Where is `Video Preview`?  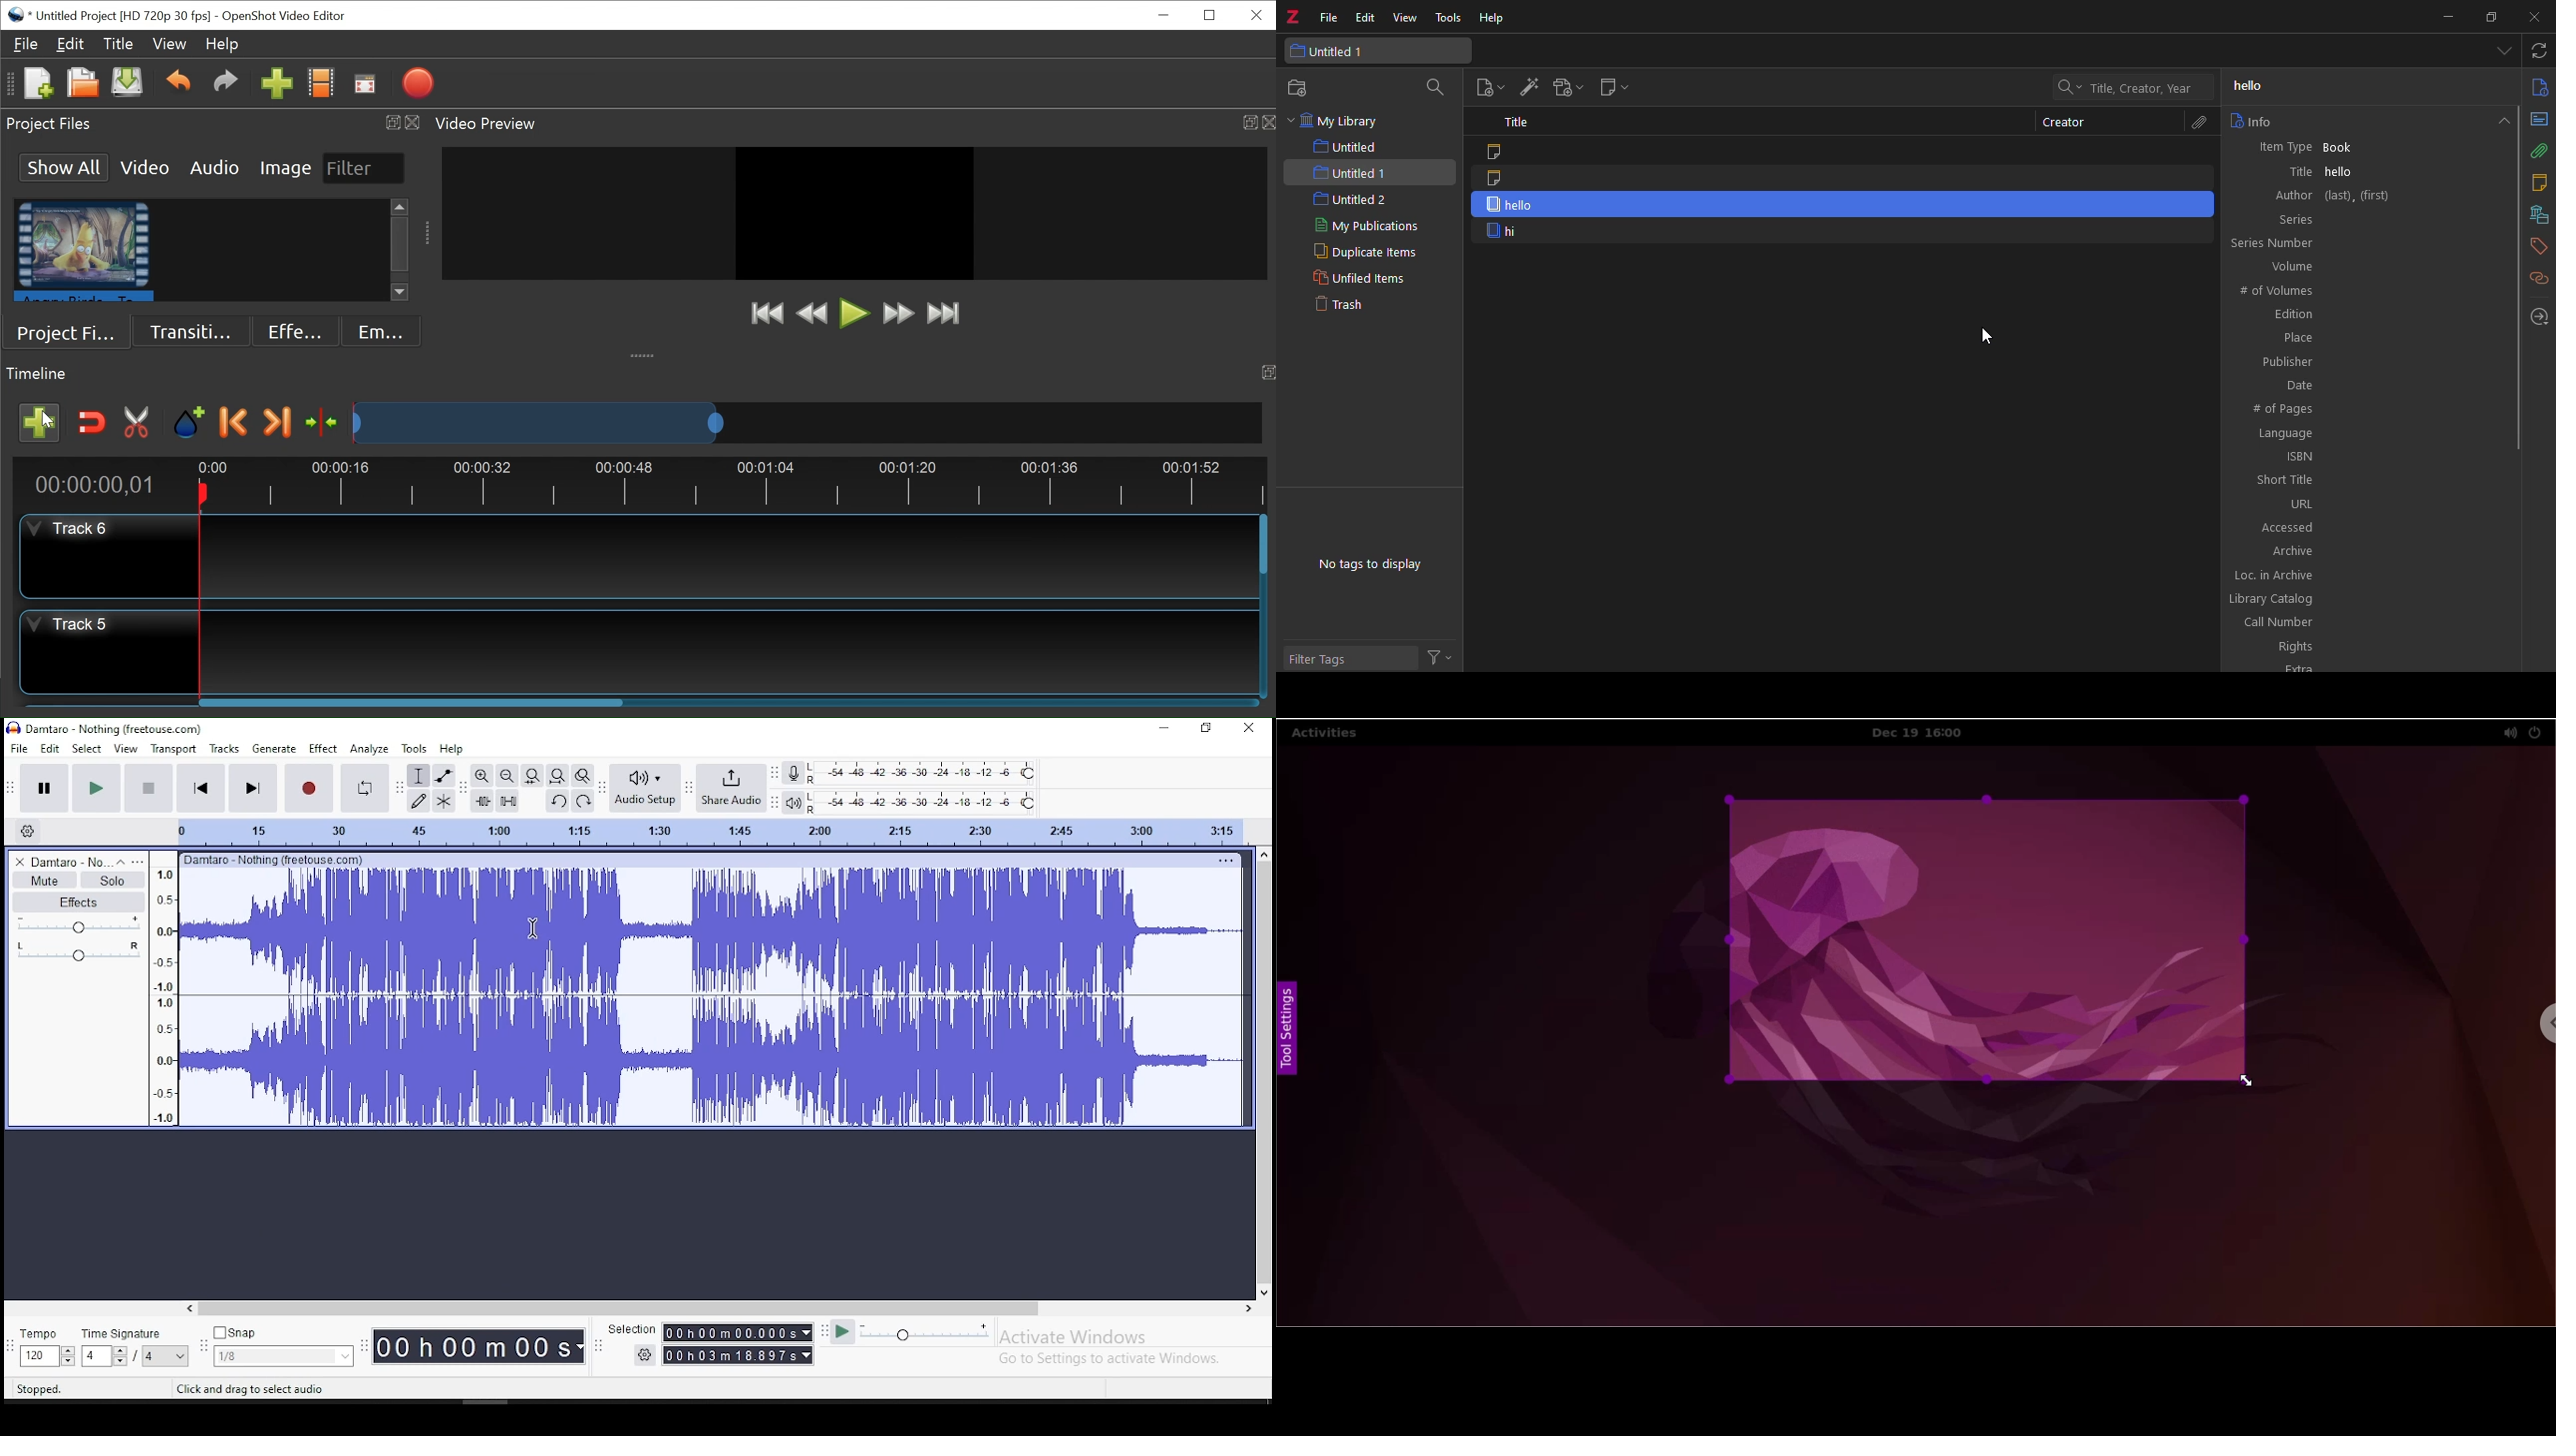
Video Preview is located at coordinates (853, 123).